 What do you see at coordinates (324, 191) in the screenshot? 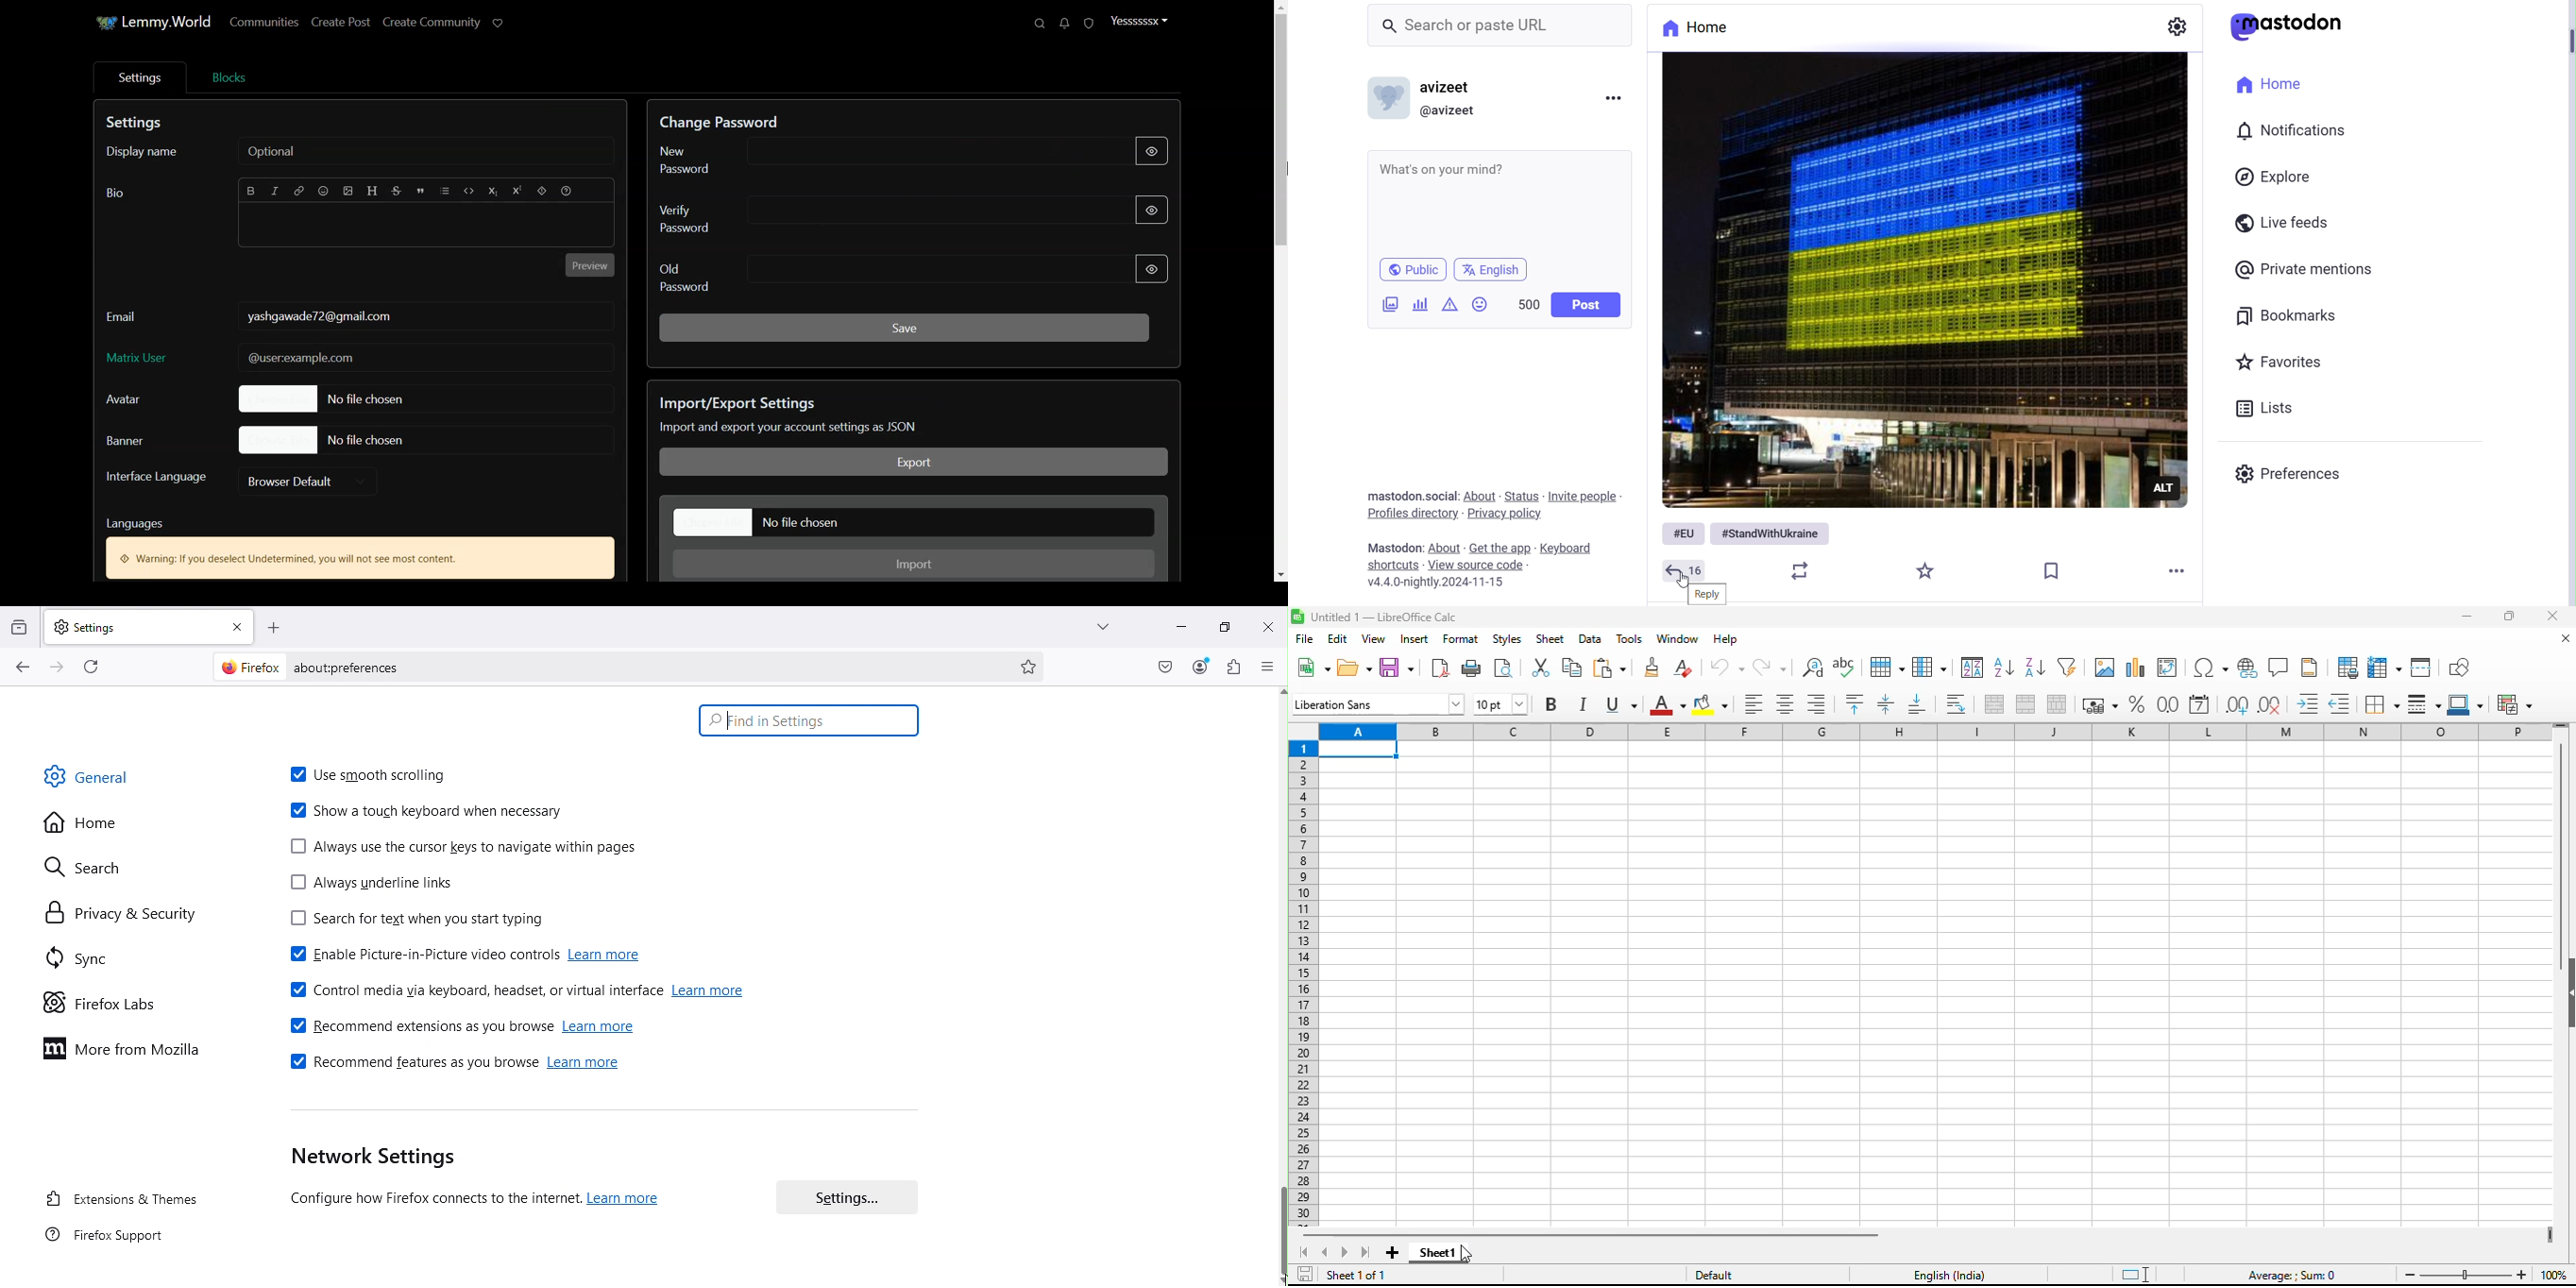
I see `Emoji` at bounding box center [324, 191].